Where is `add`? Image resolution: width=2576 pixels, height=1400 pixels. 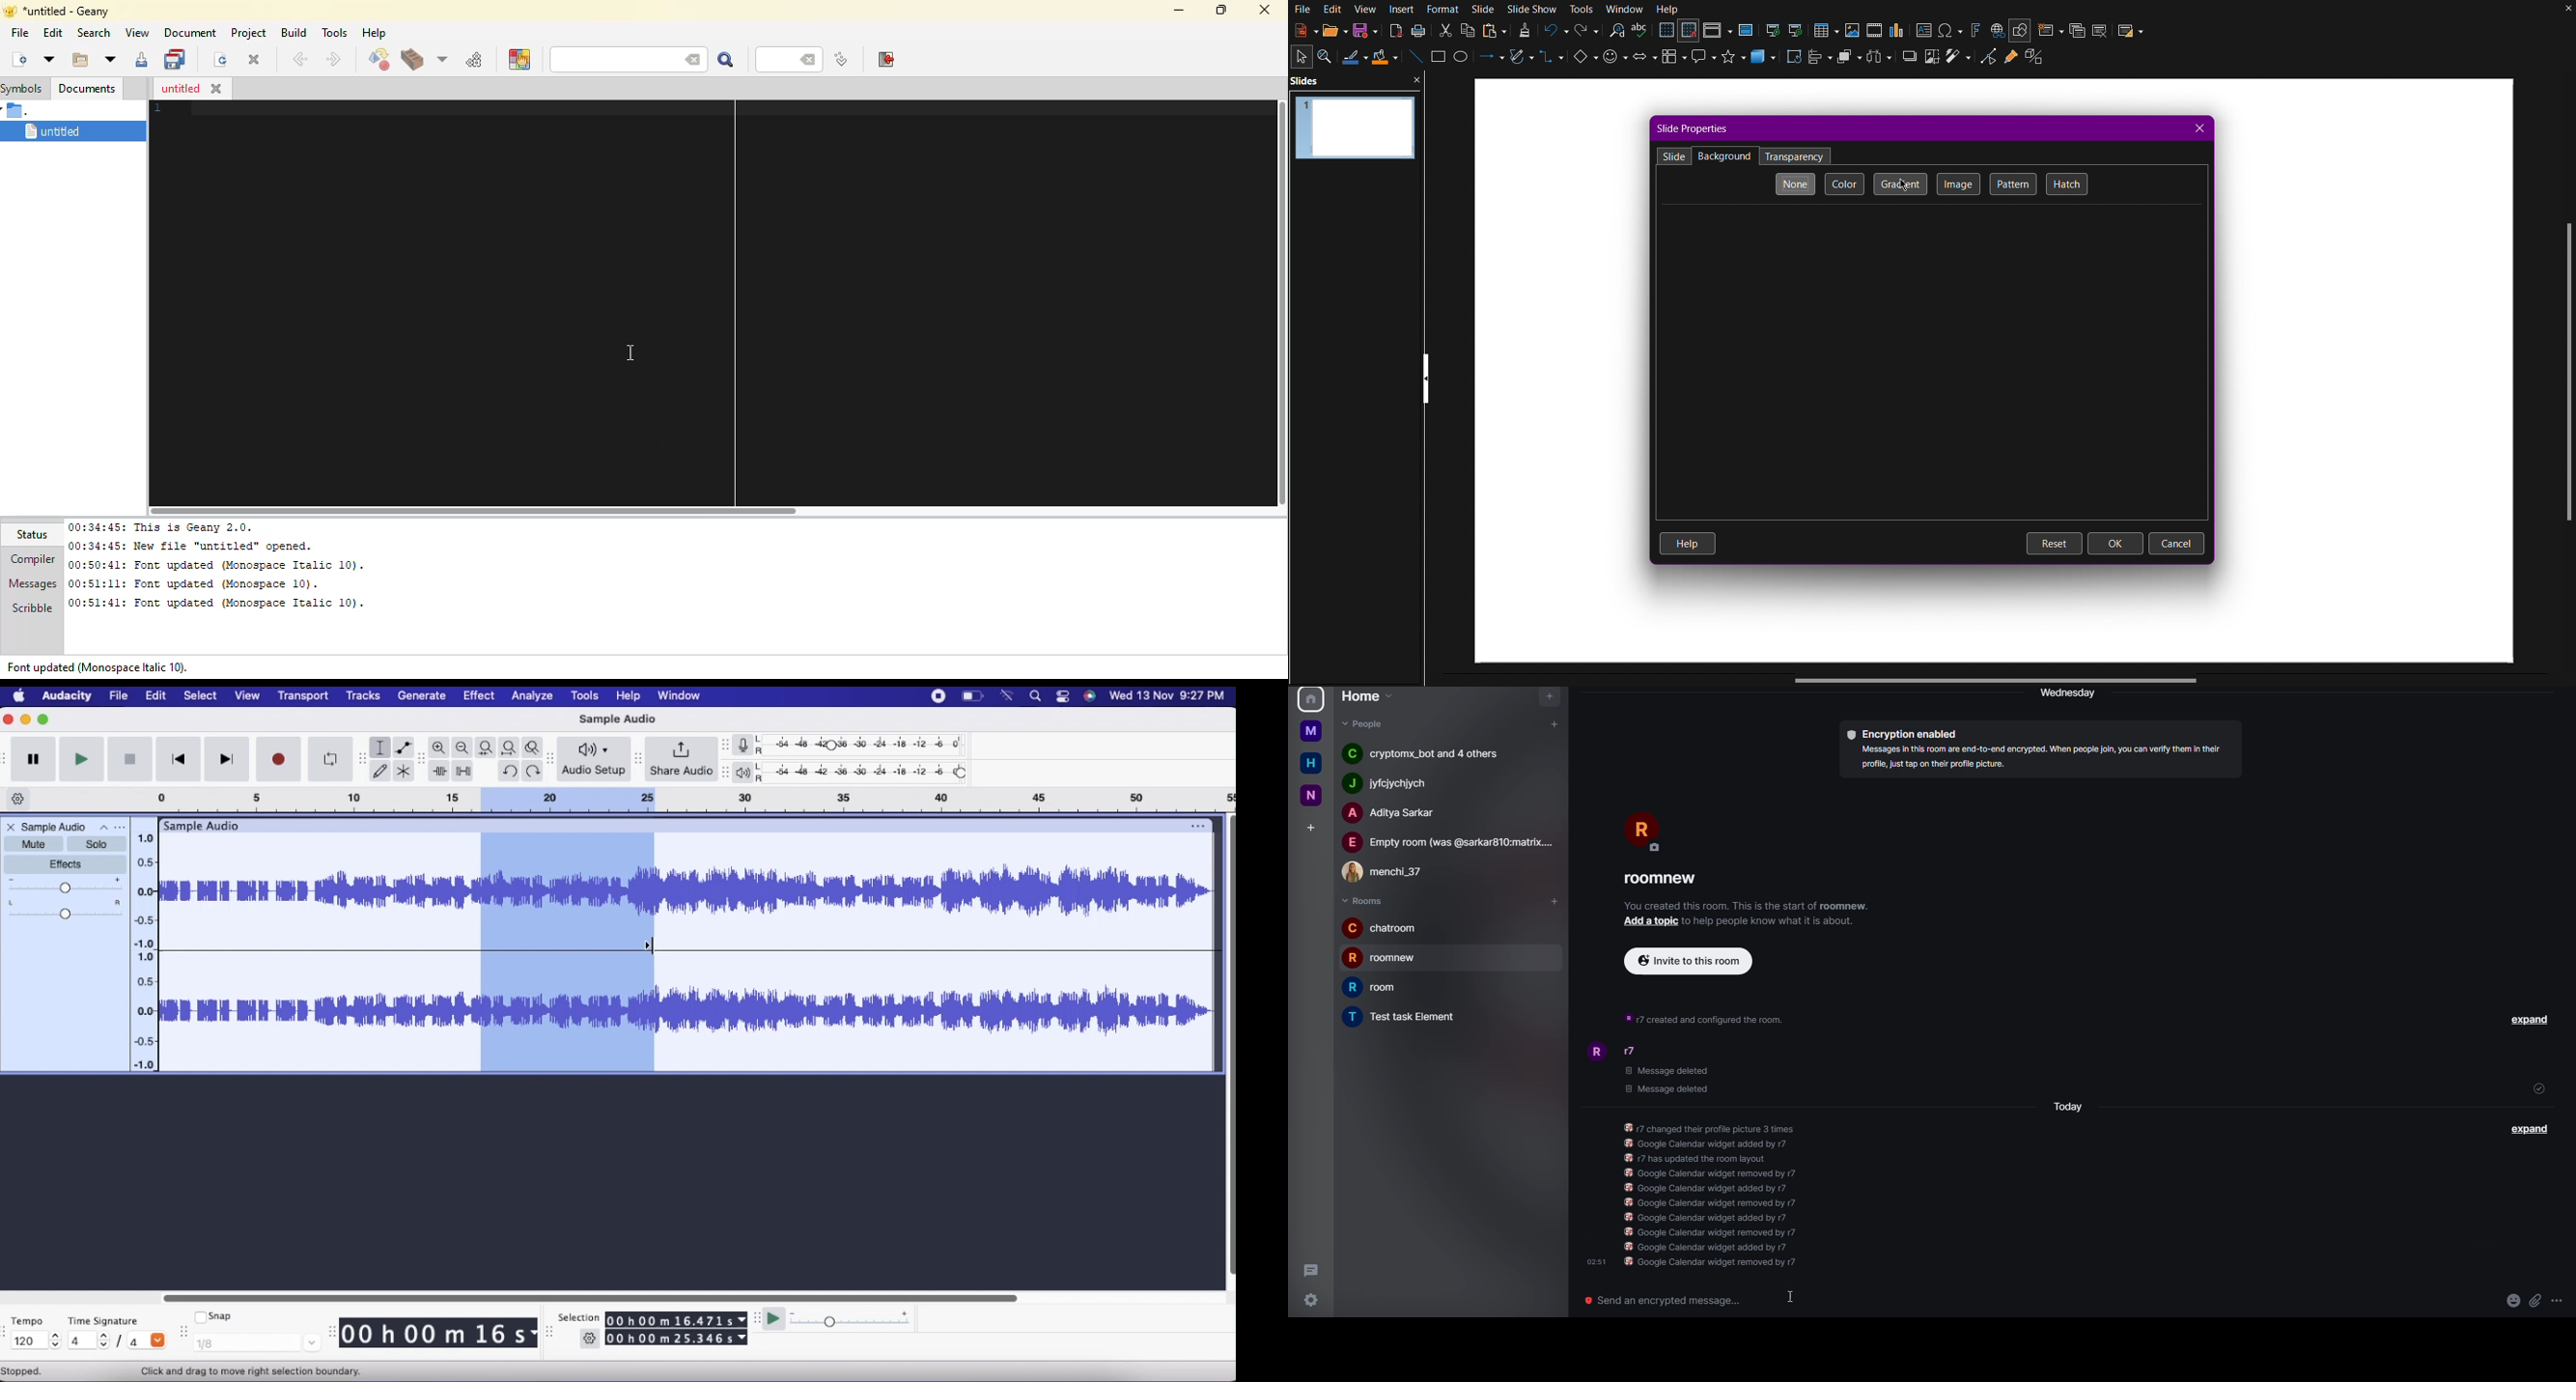 add is located at coordinates (1551, 900).